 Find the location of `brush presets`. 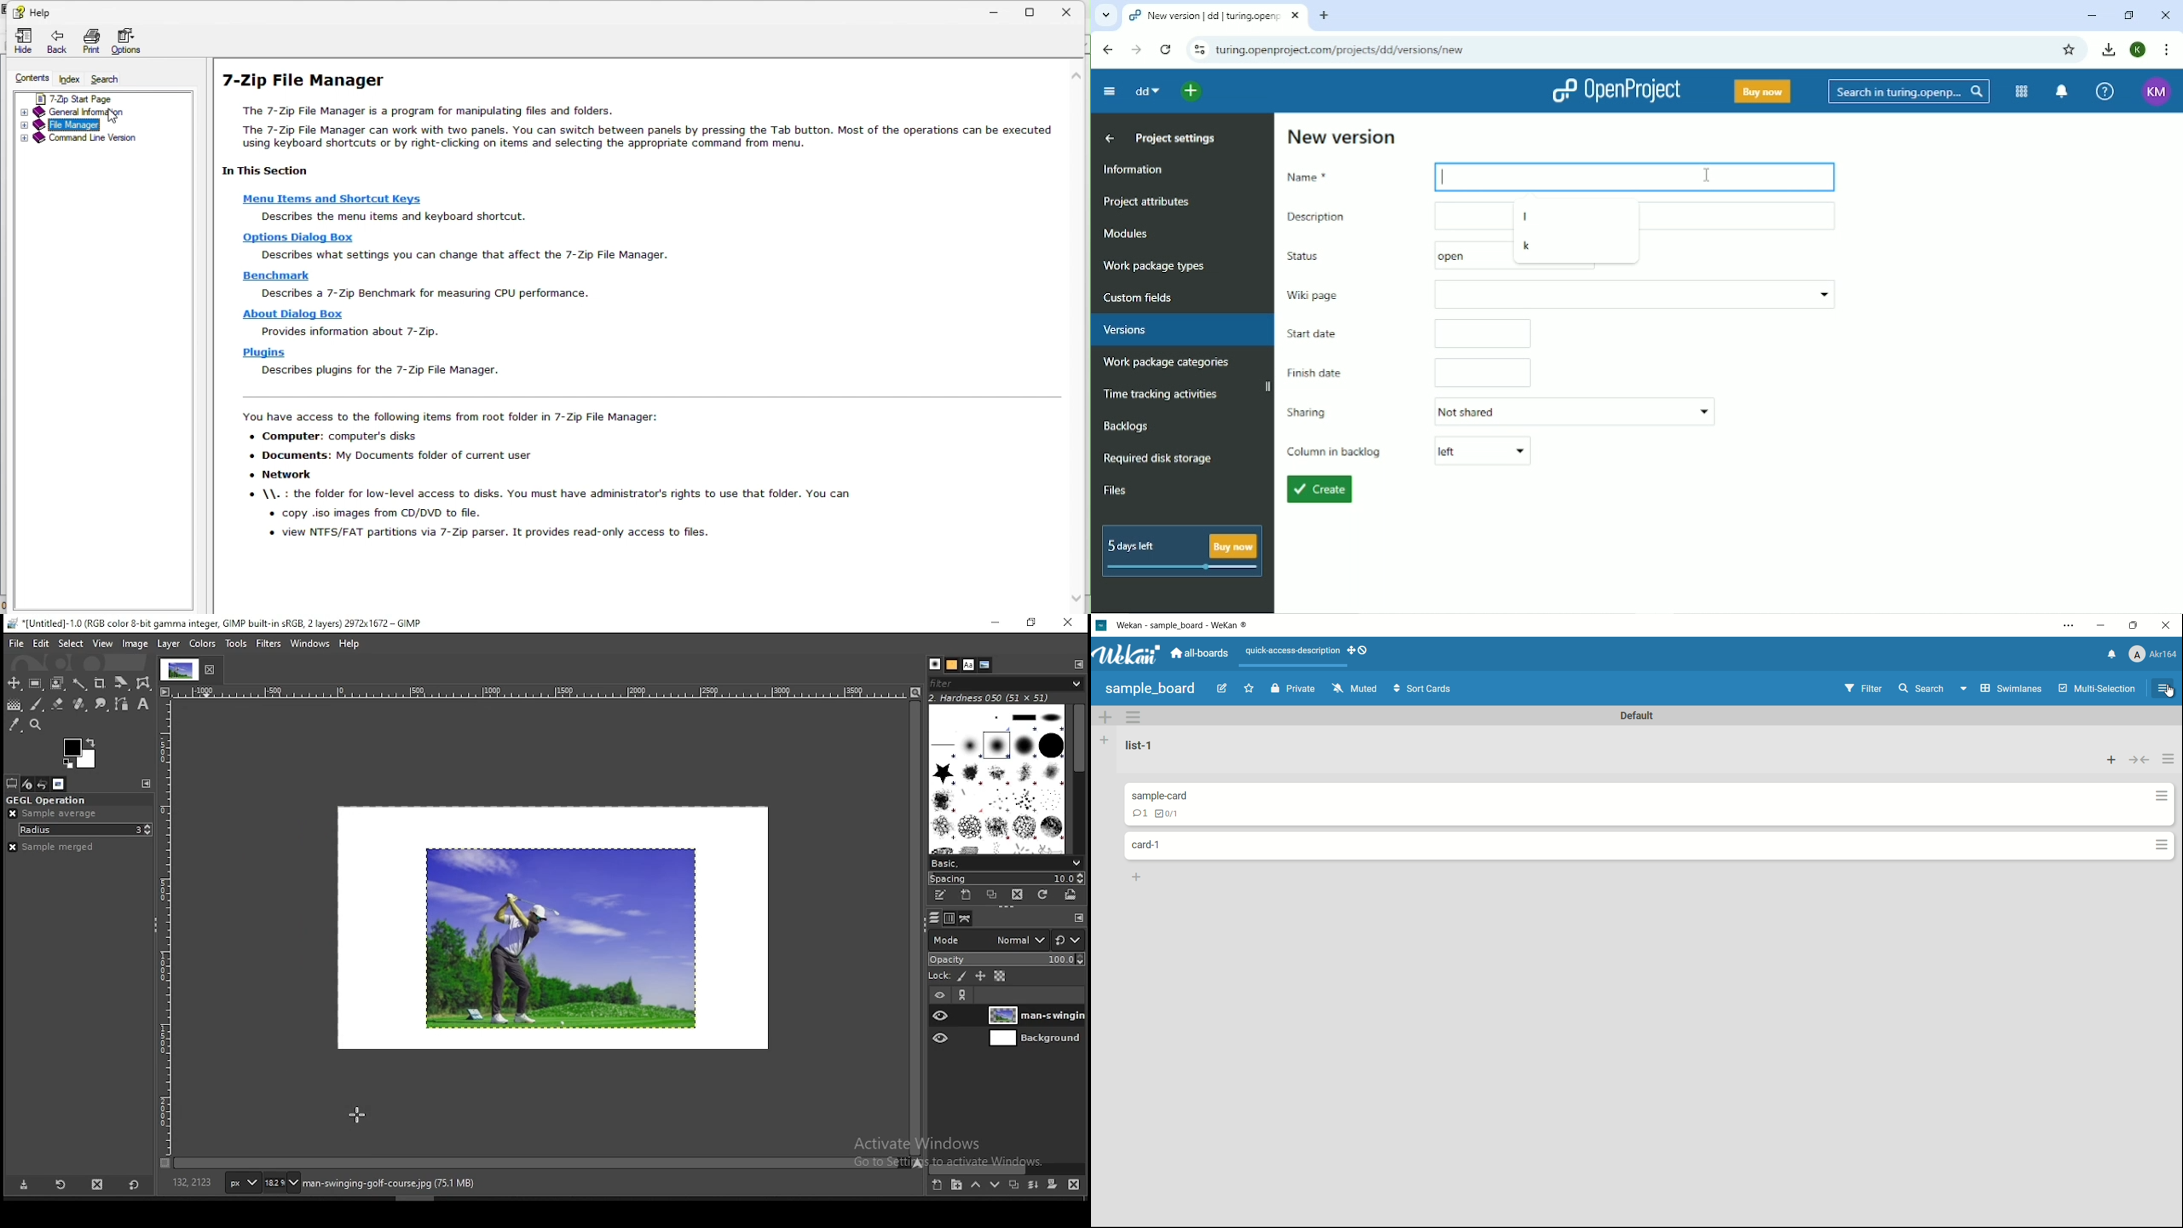

brush presets is located at coordinates (1005, 863).